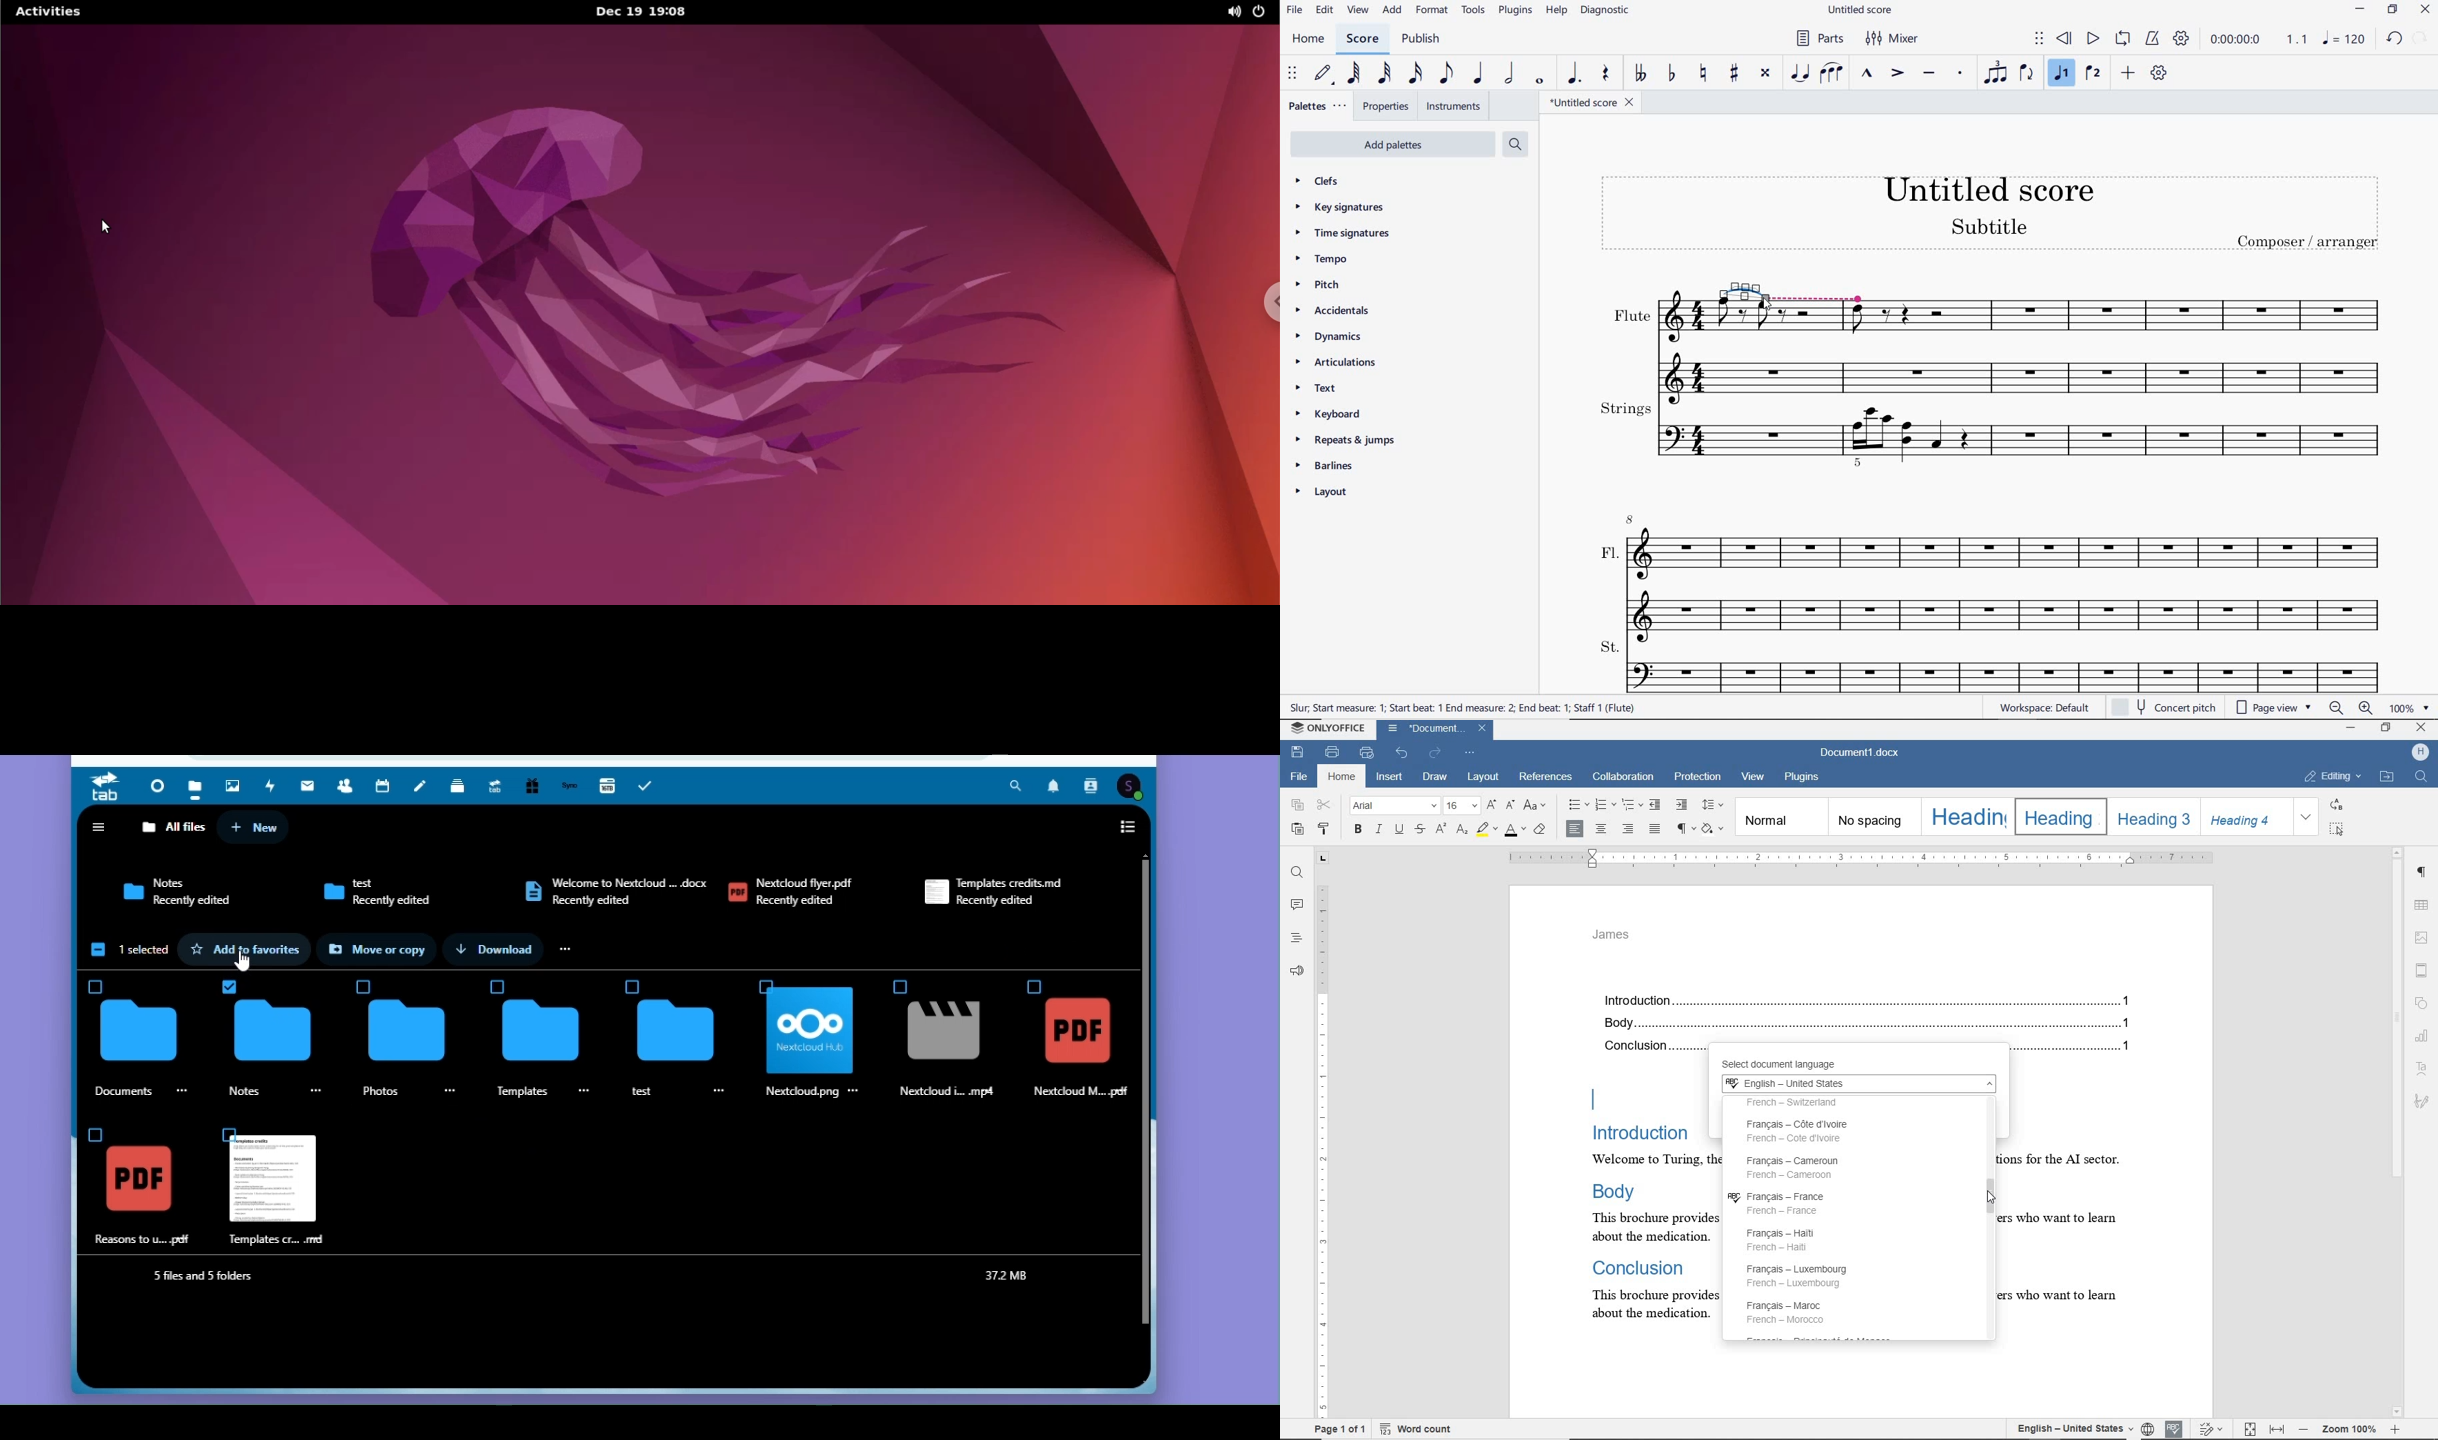  I want to click on STACCATO, so click(1961, 74).